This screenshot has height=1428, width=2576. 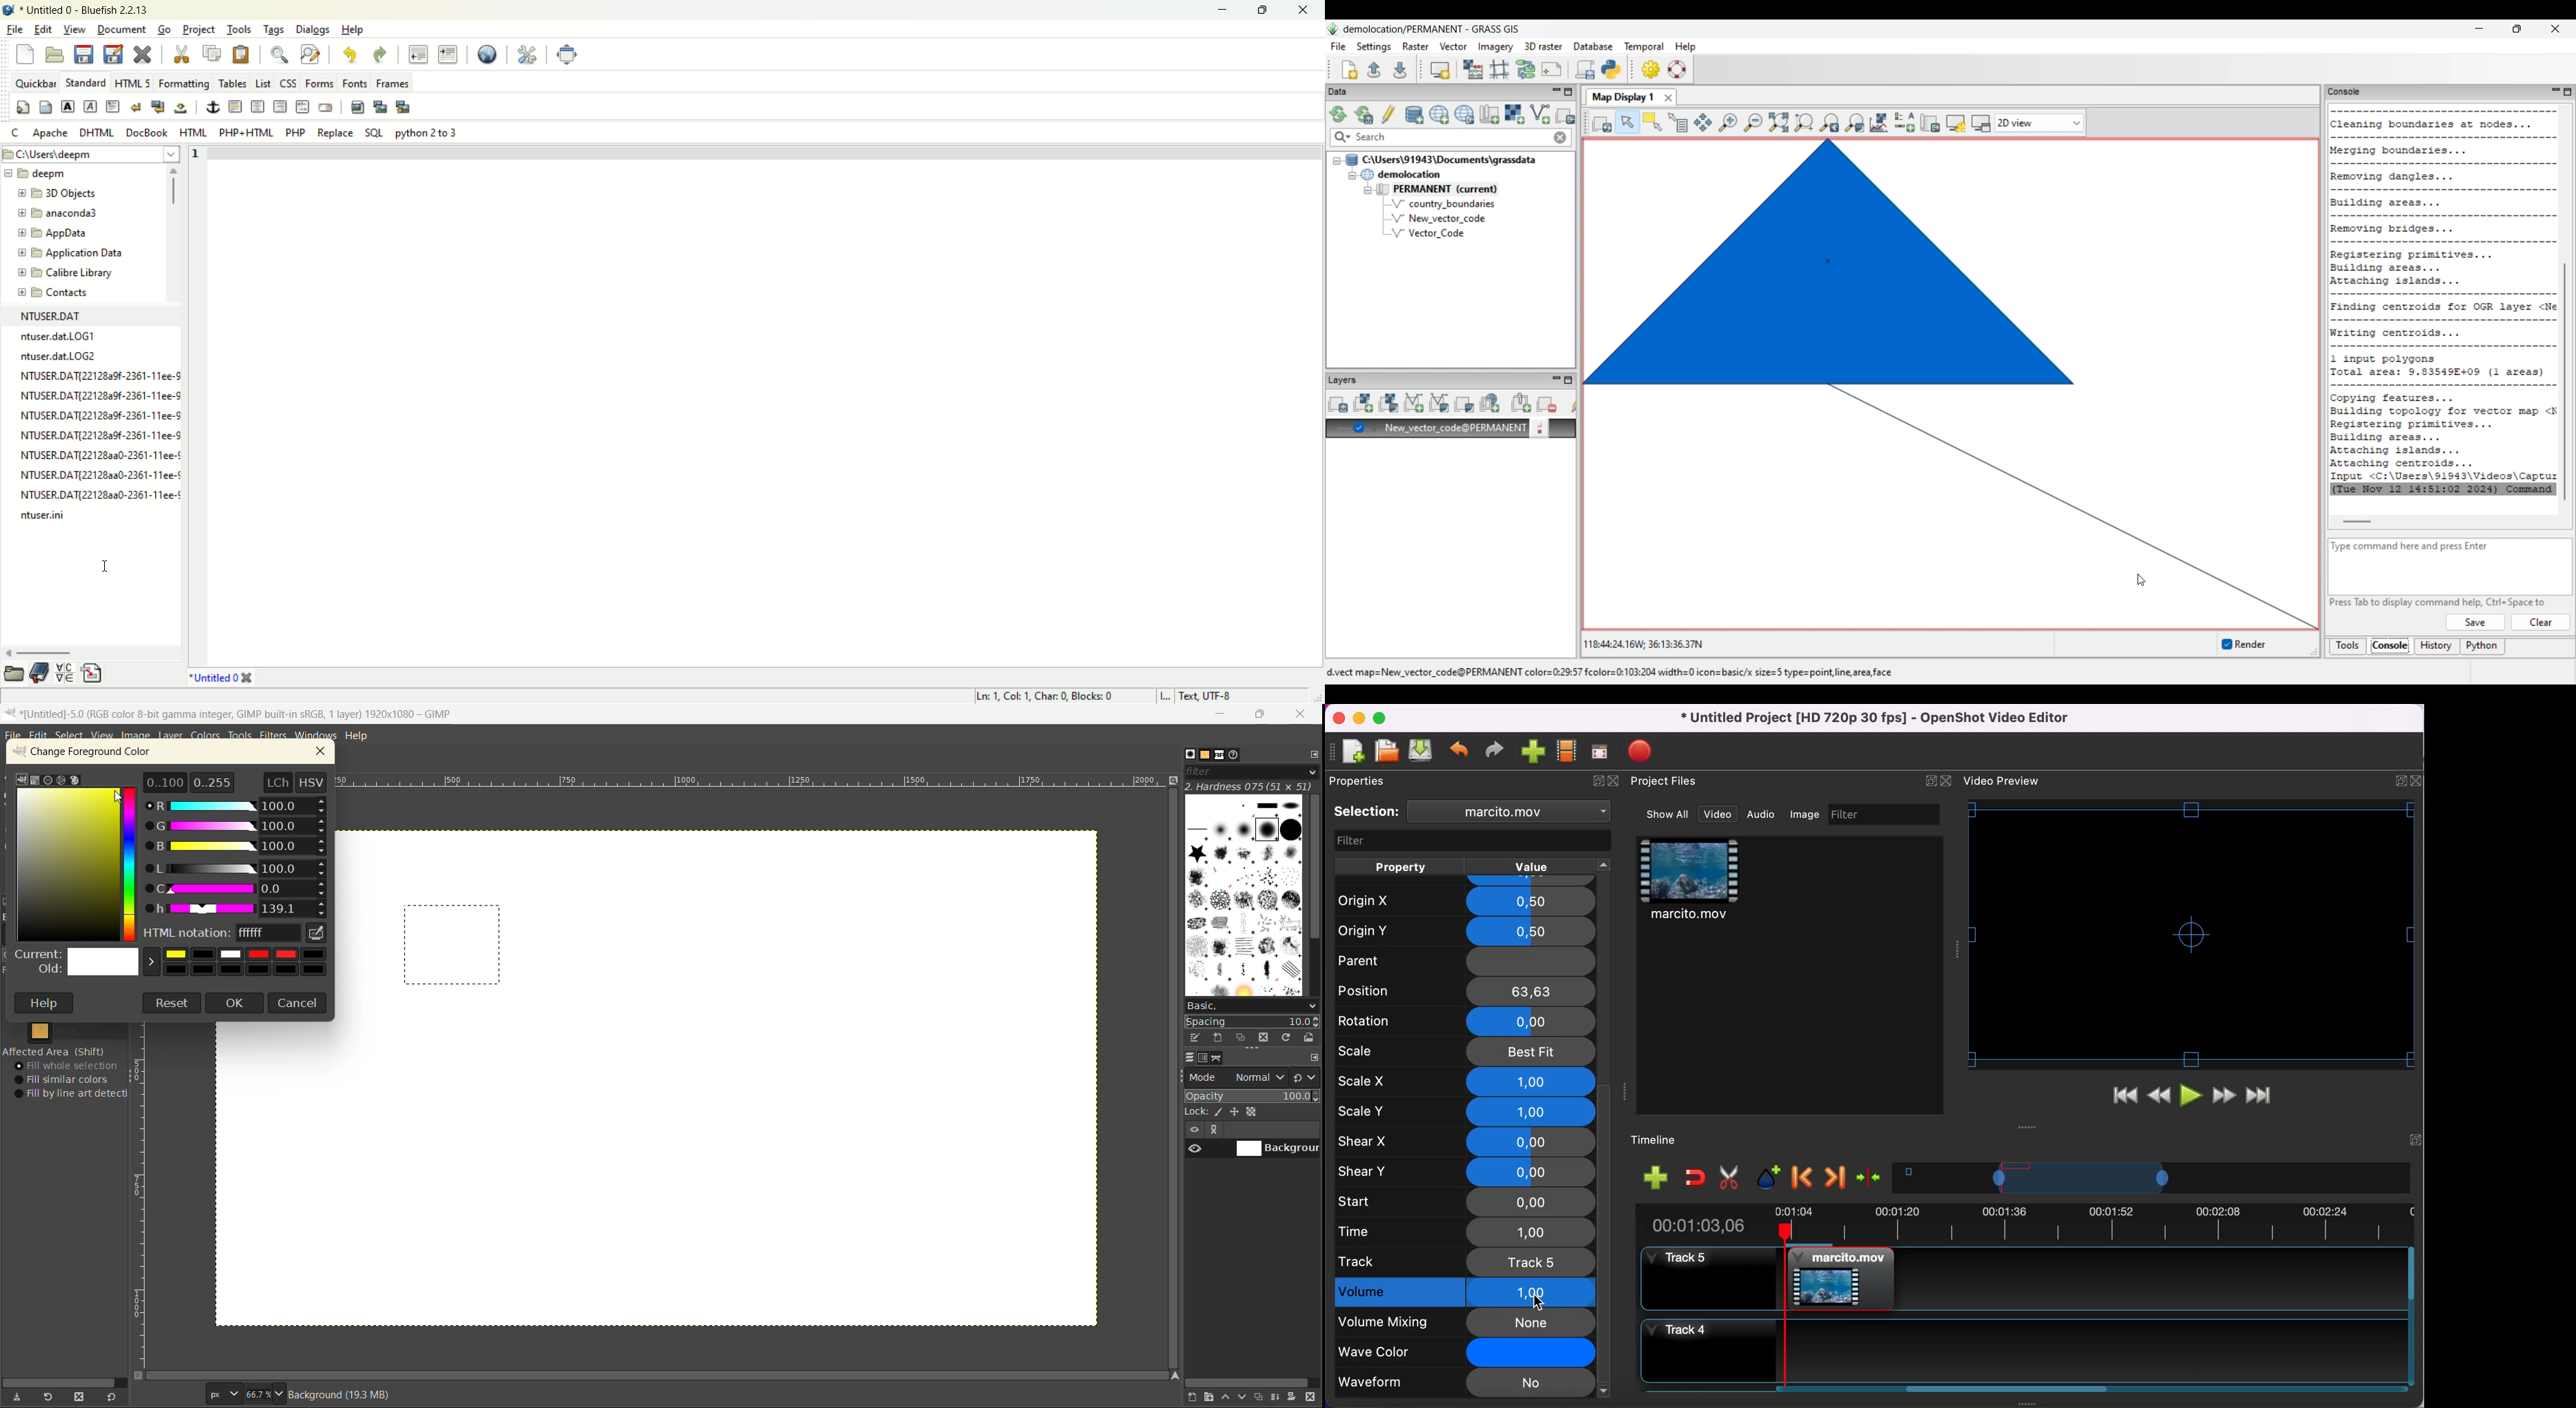 I want to click on delete this brush, so click(x=1263, y=1037).